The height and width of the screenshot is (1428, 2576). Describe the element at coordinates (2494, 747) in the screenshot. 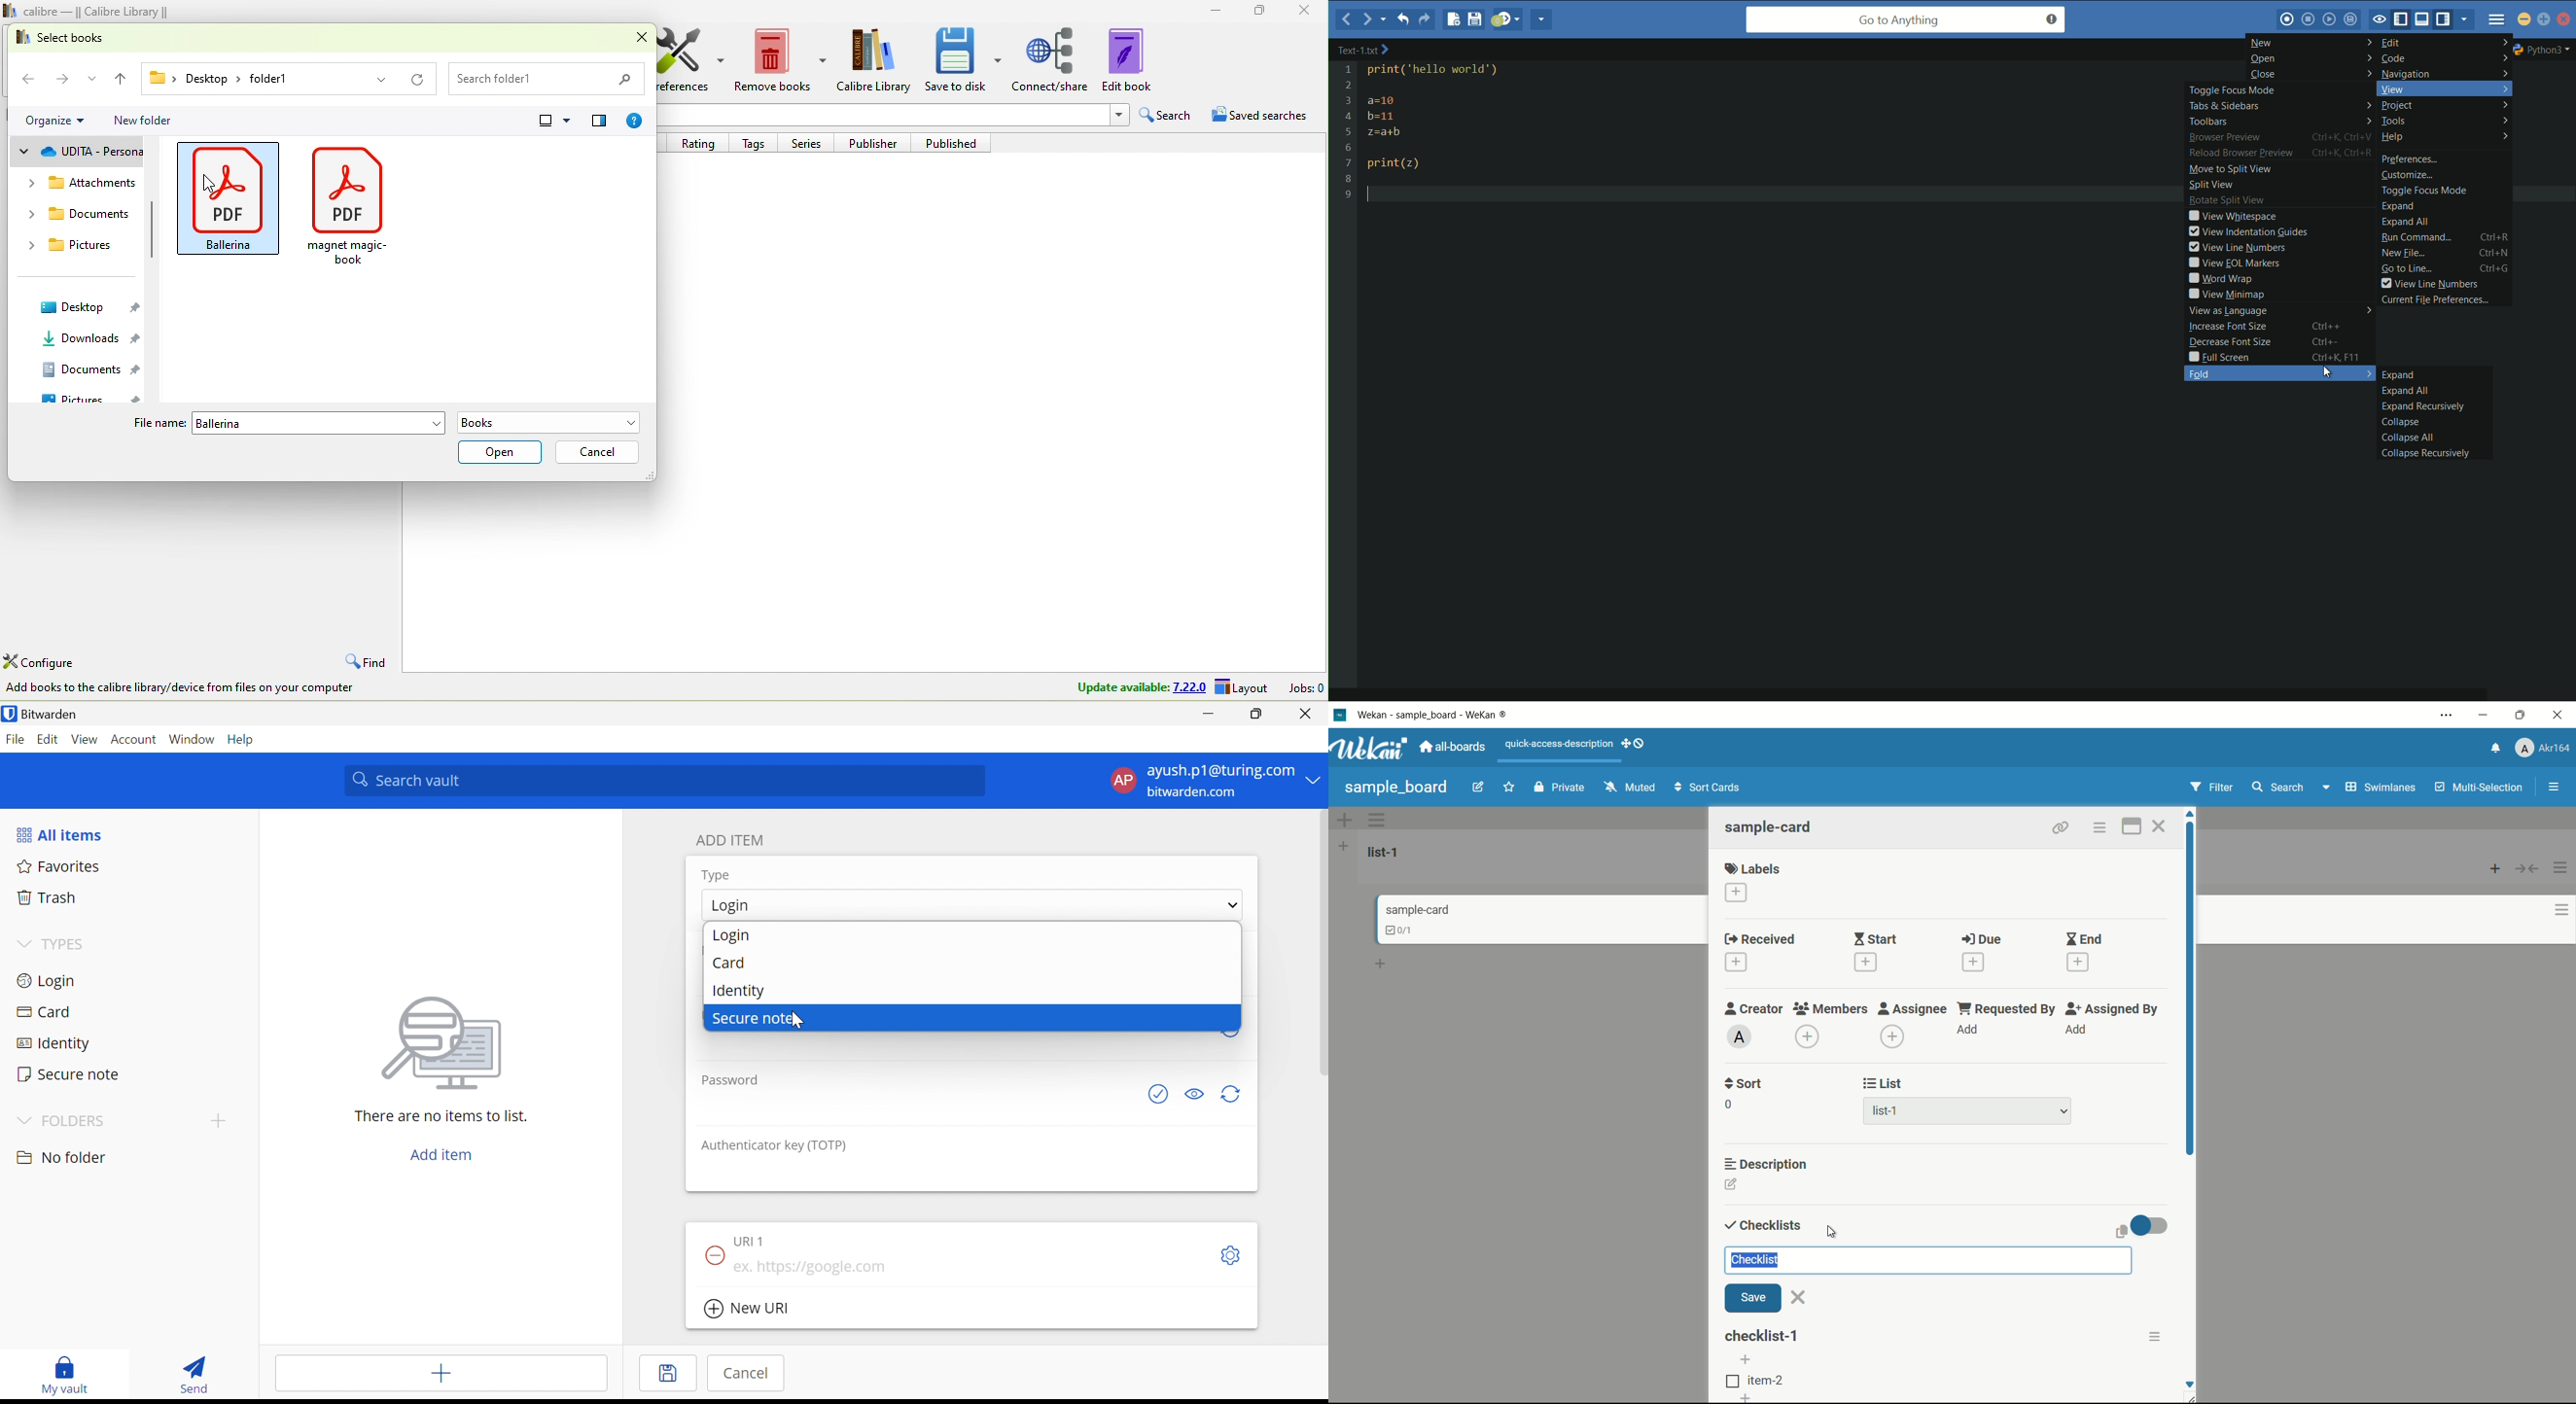

I see `notifications` at that location.